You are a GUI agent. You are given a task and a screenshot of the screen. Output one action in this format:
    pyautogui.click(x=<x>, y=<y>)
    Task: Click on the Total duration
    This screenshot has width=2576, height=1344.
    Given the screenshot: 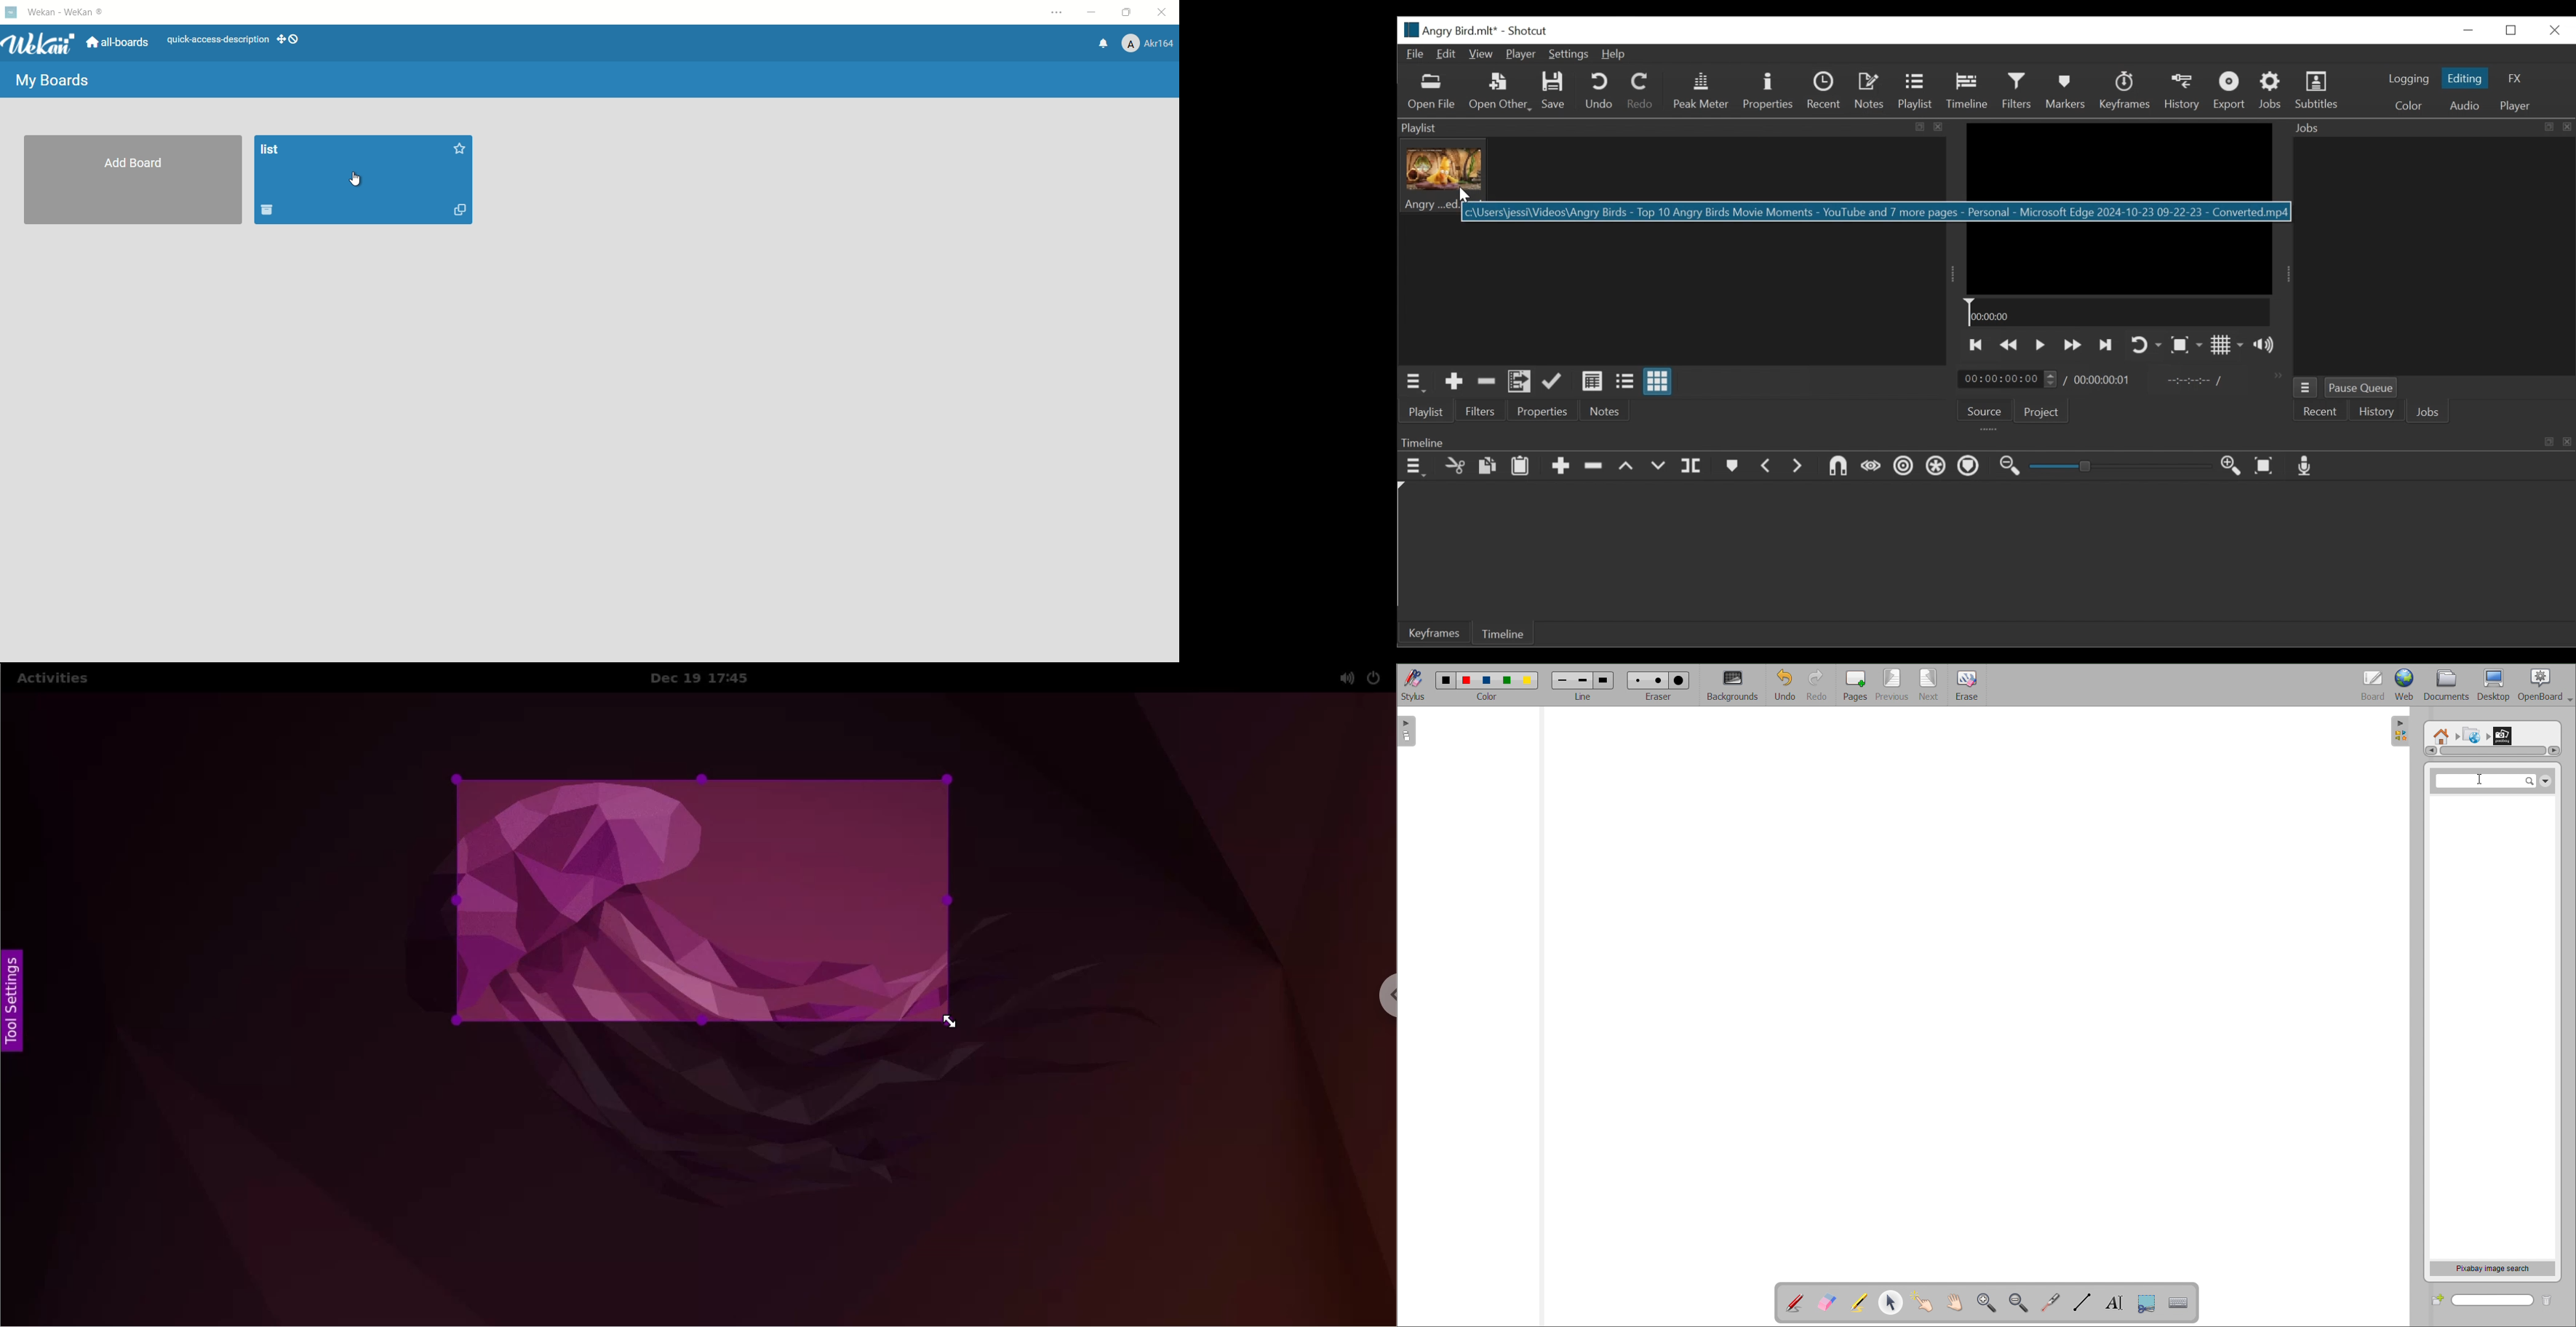 What is the action you would take?
    pyautogui.click(x=2101, y=382)
    